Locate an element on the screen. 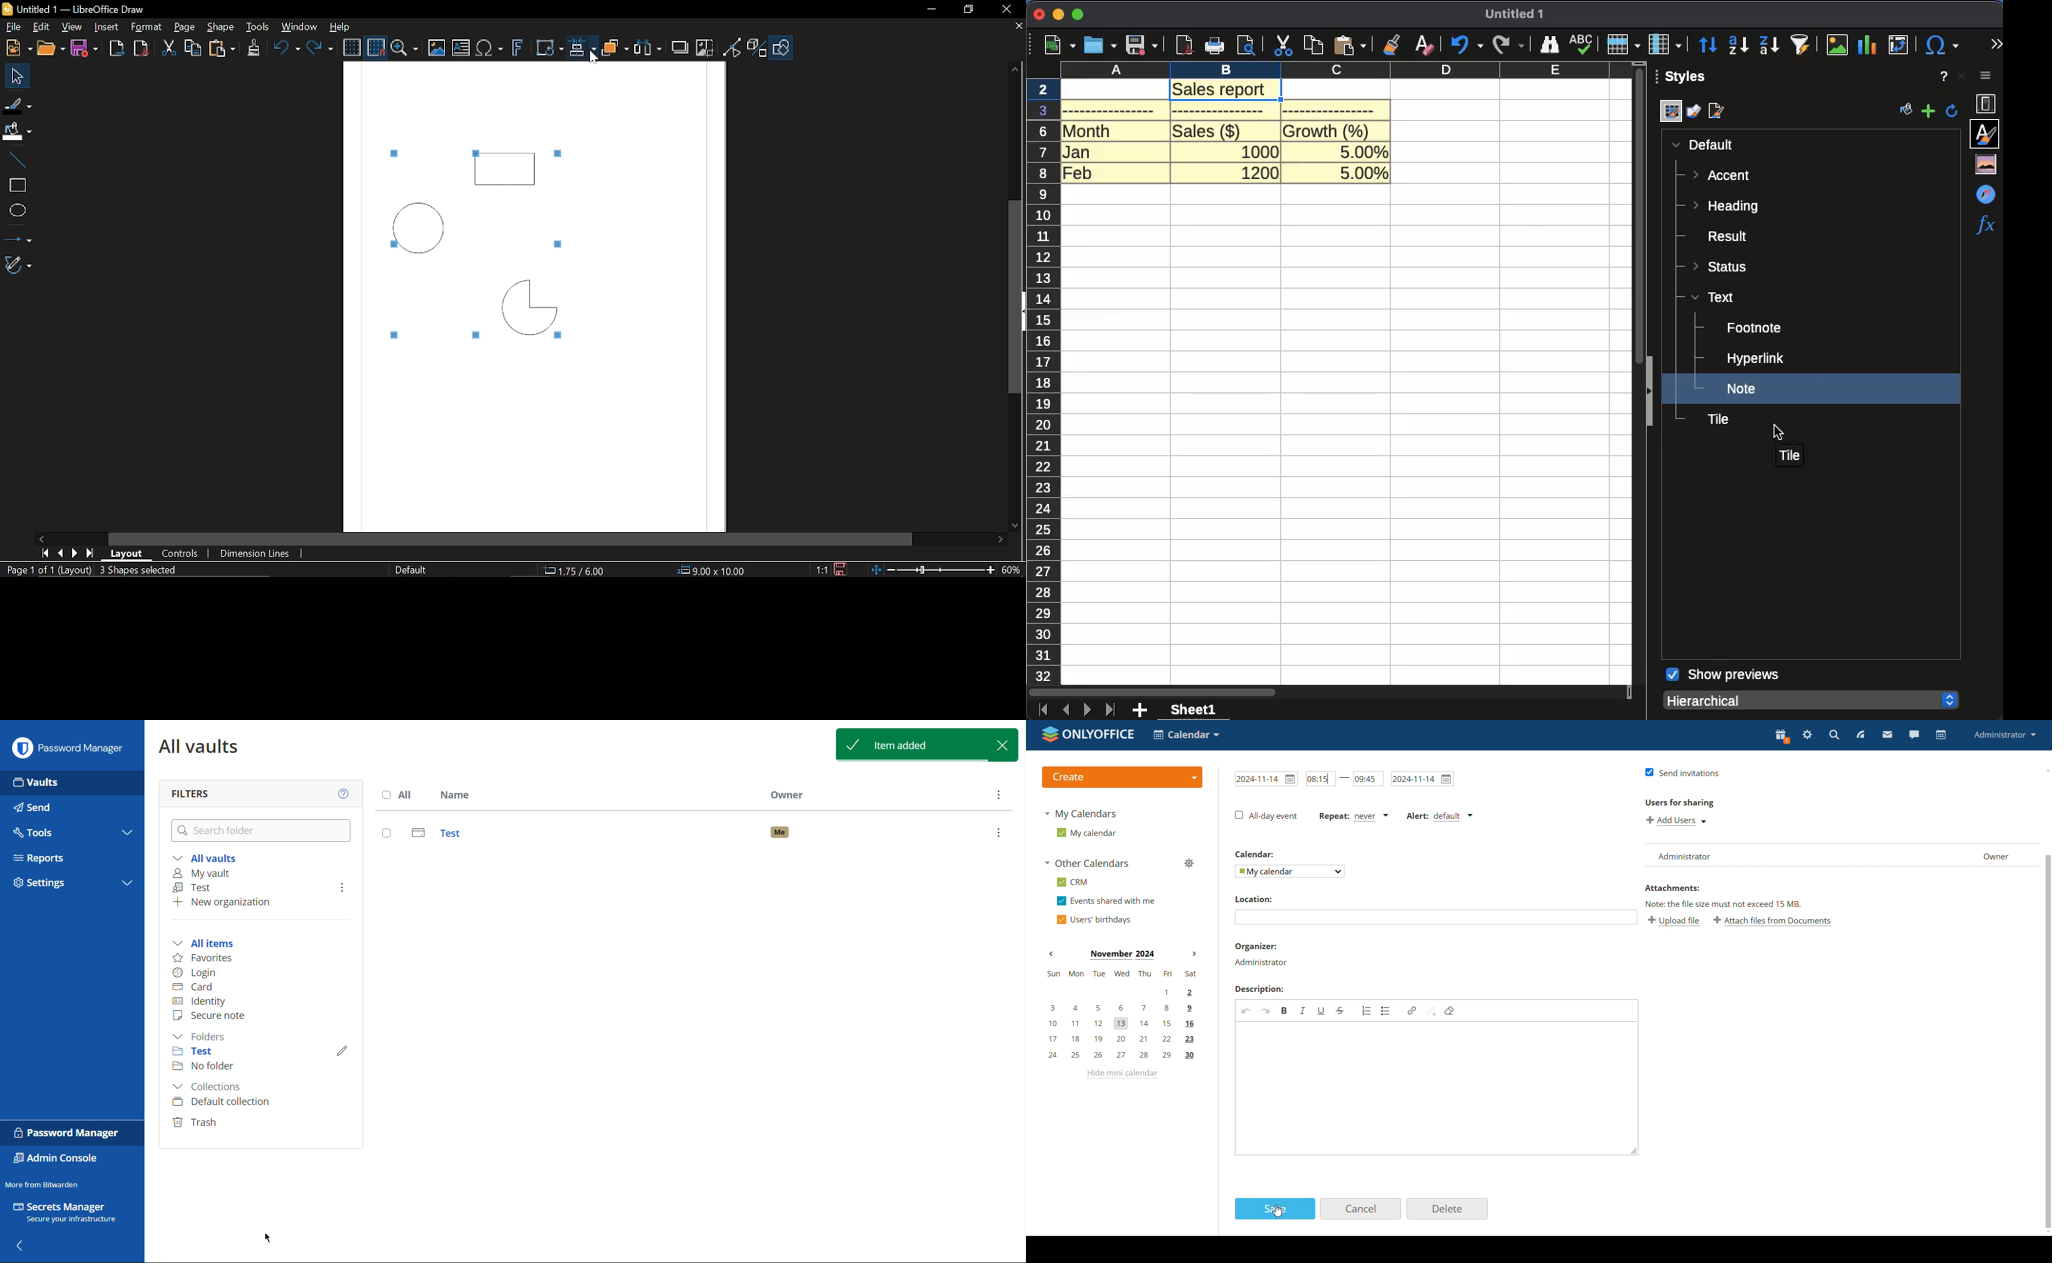 The height and width of the screenshot is (1288, 2072). Minimize is located at coordinates (931, 9).